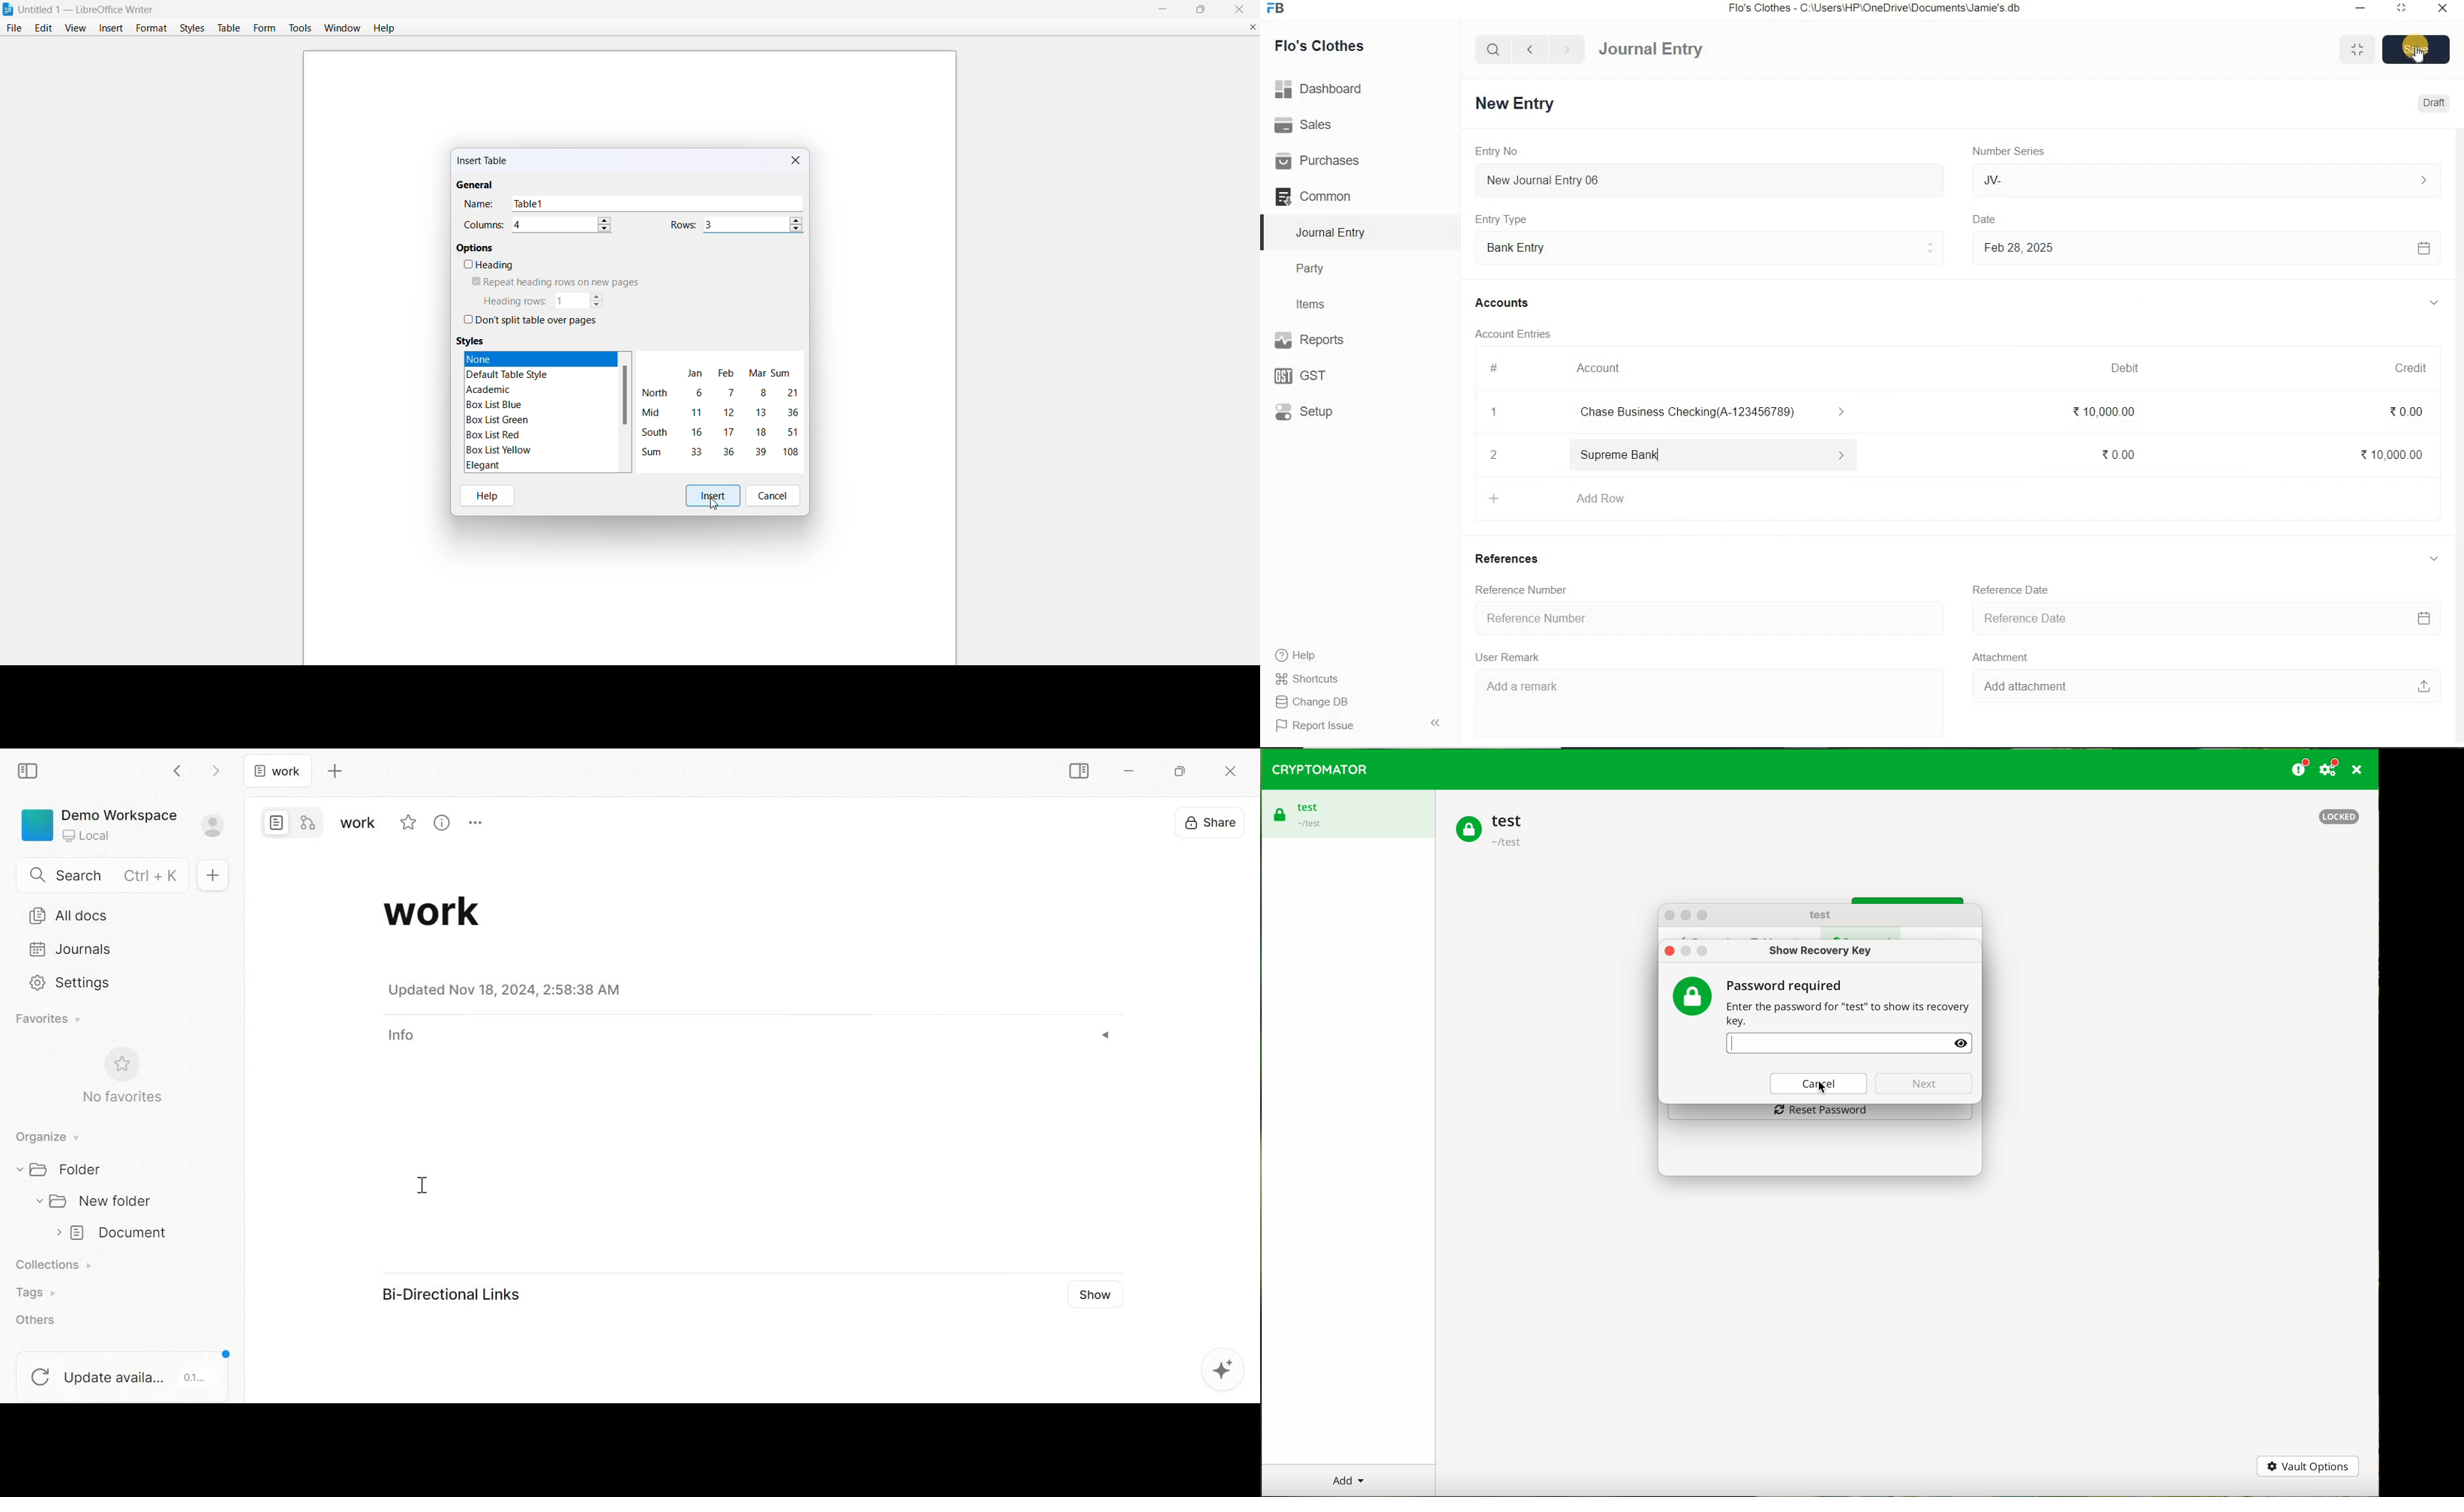  What do you see at coordinates (2003, 151) in the screenshot?
I see `Number Series` at bounding box center [2003, 151].